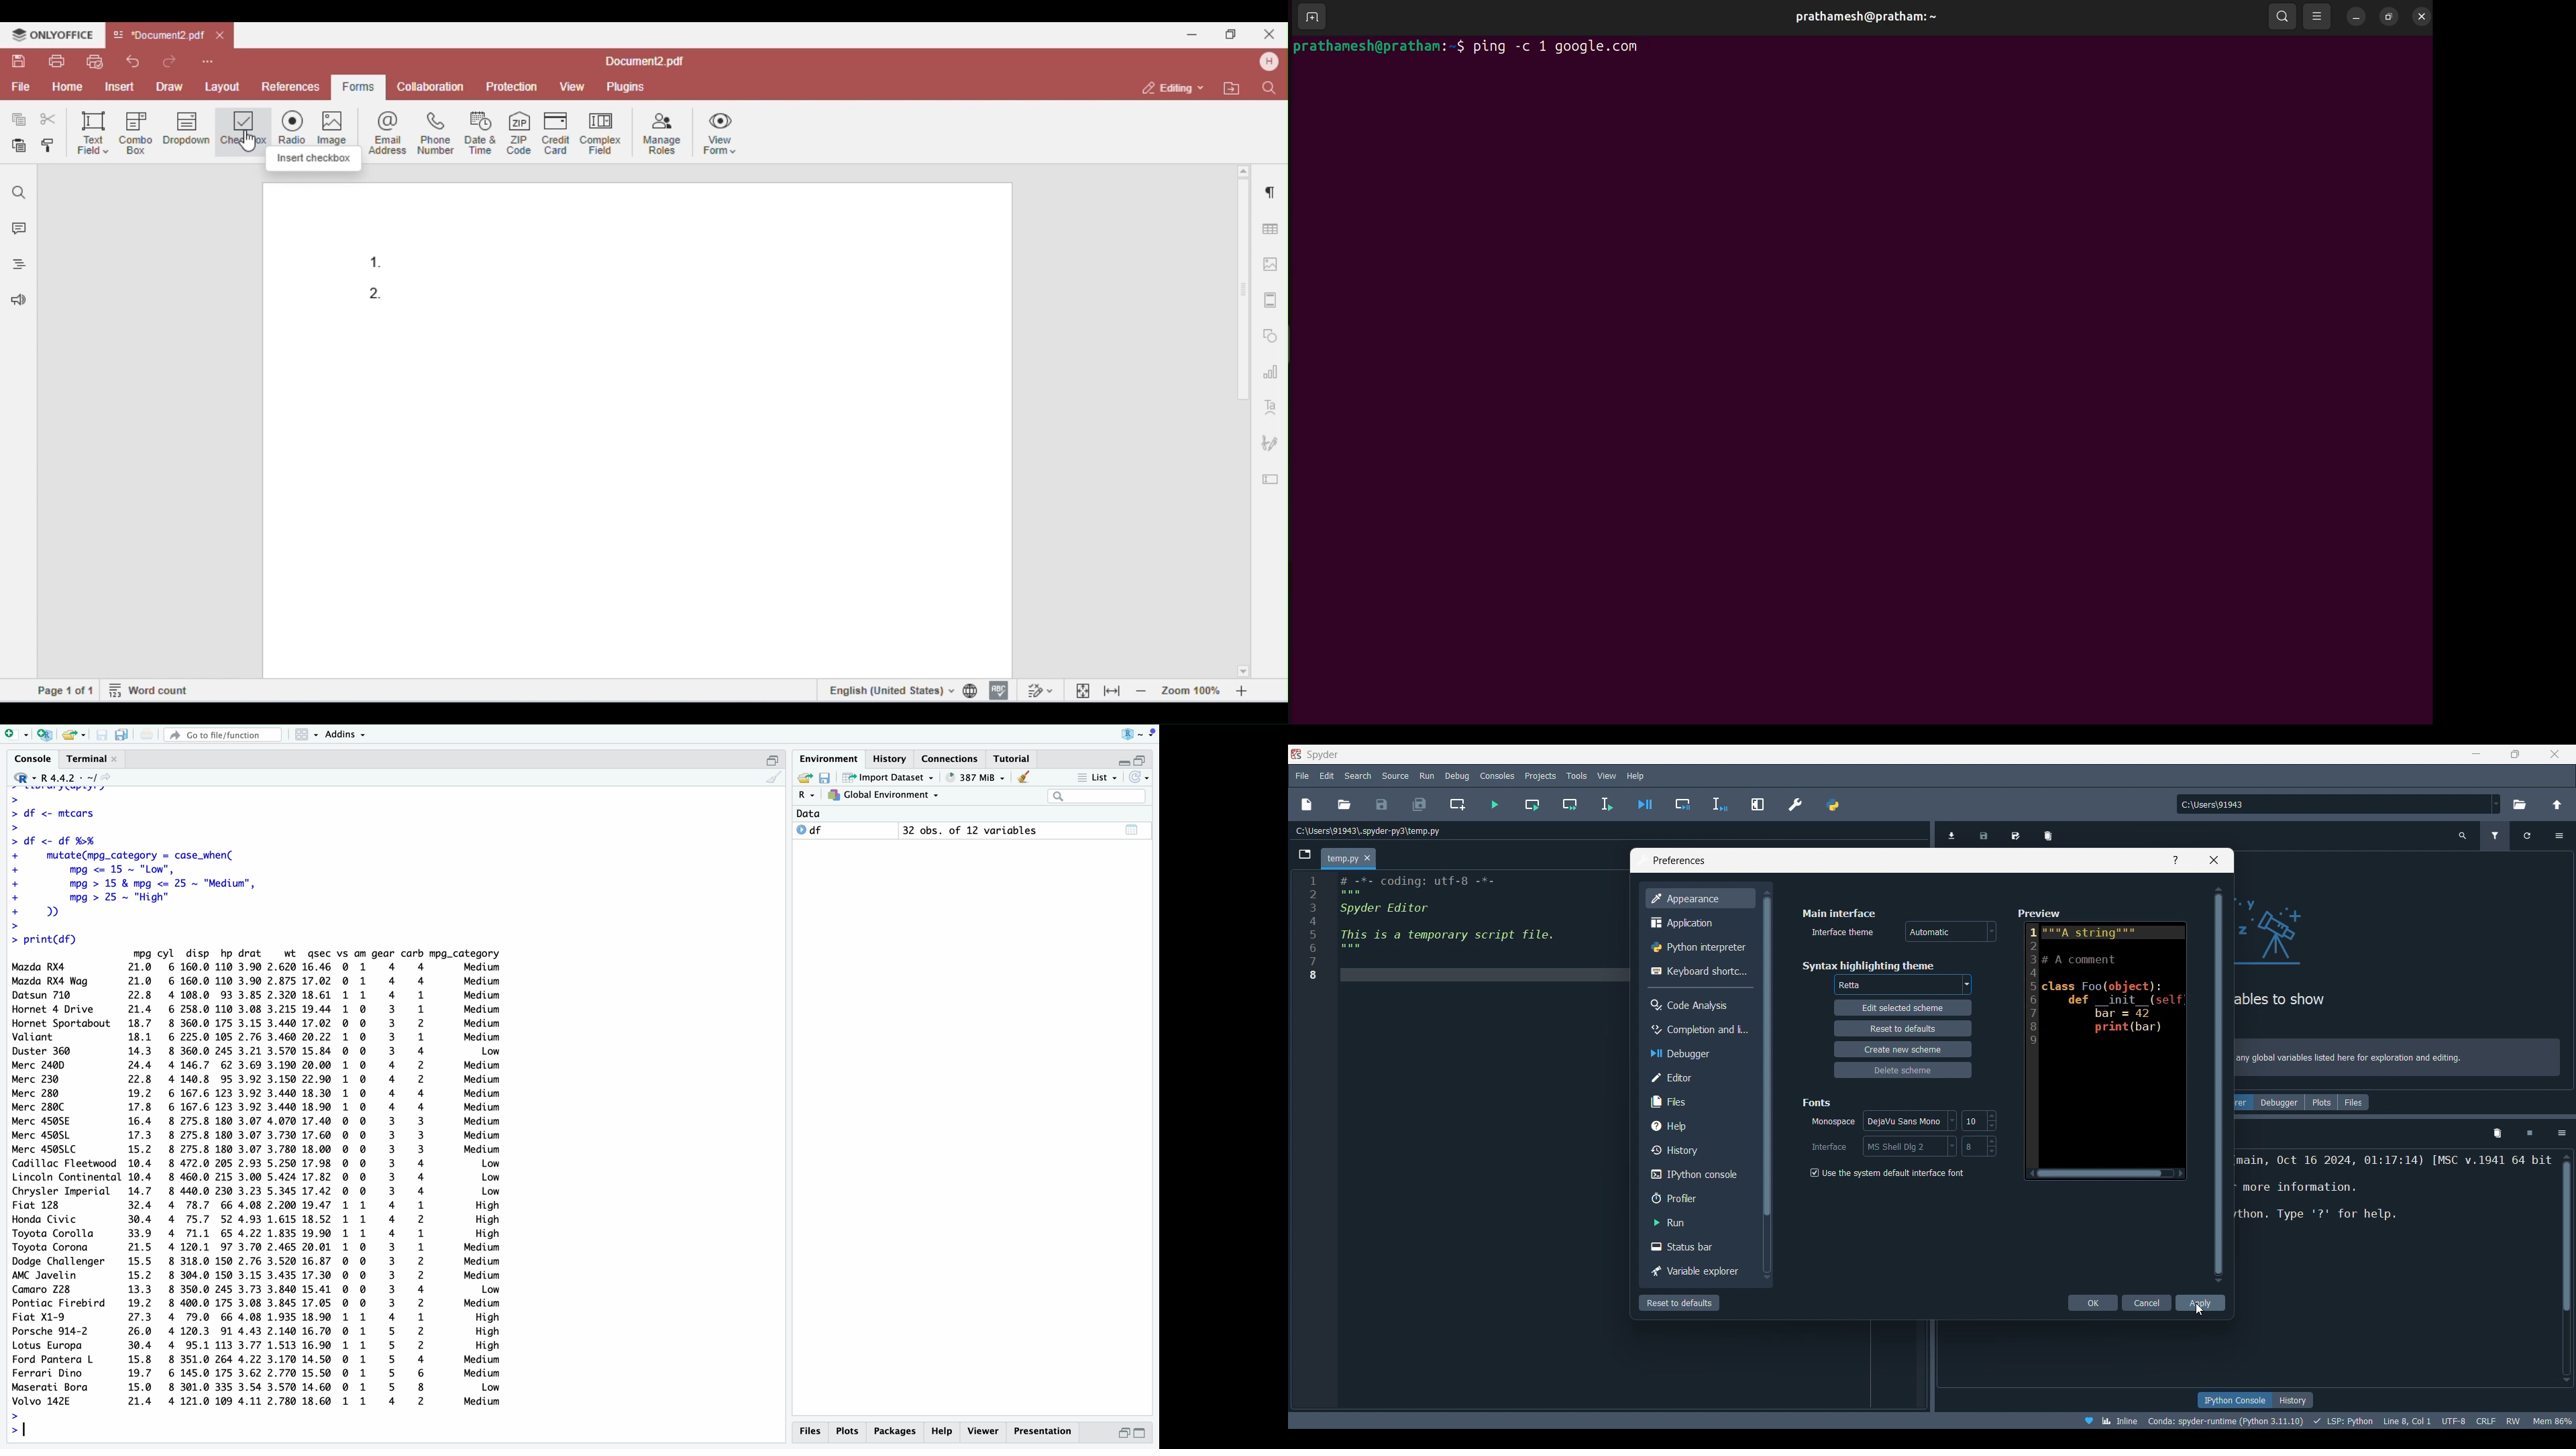  What do you see at coordinates (107, 777) in the screenshot?
I see `share icon` at bounding box center [107, 777].